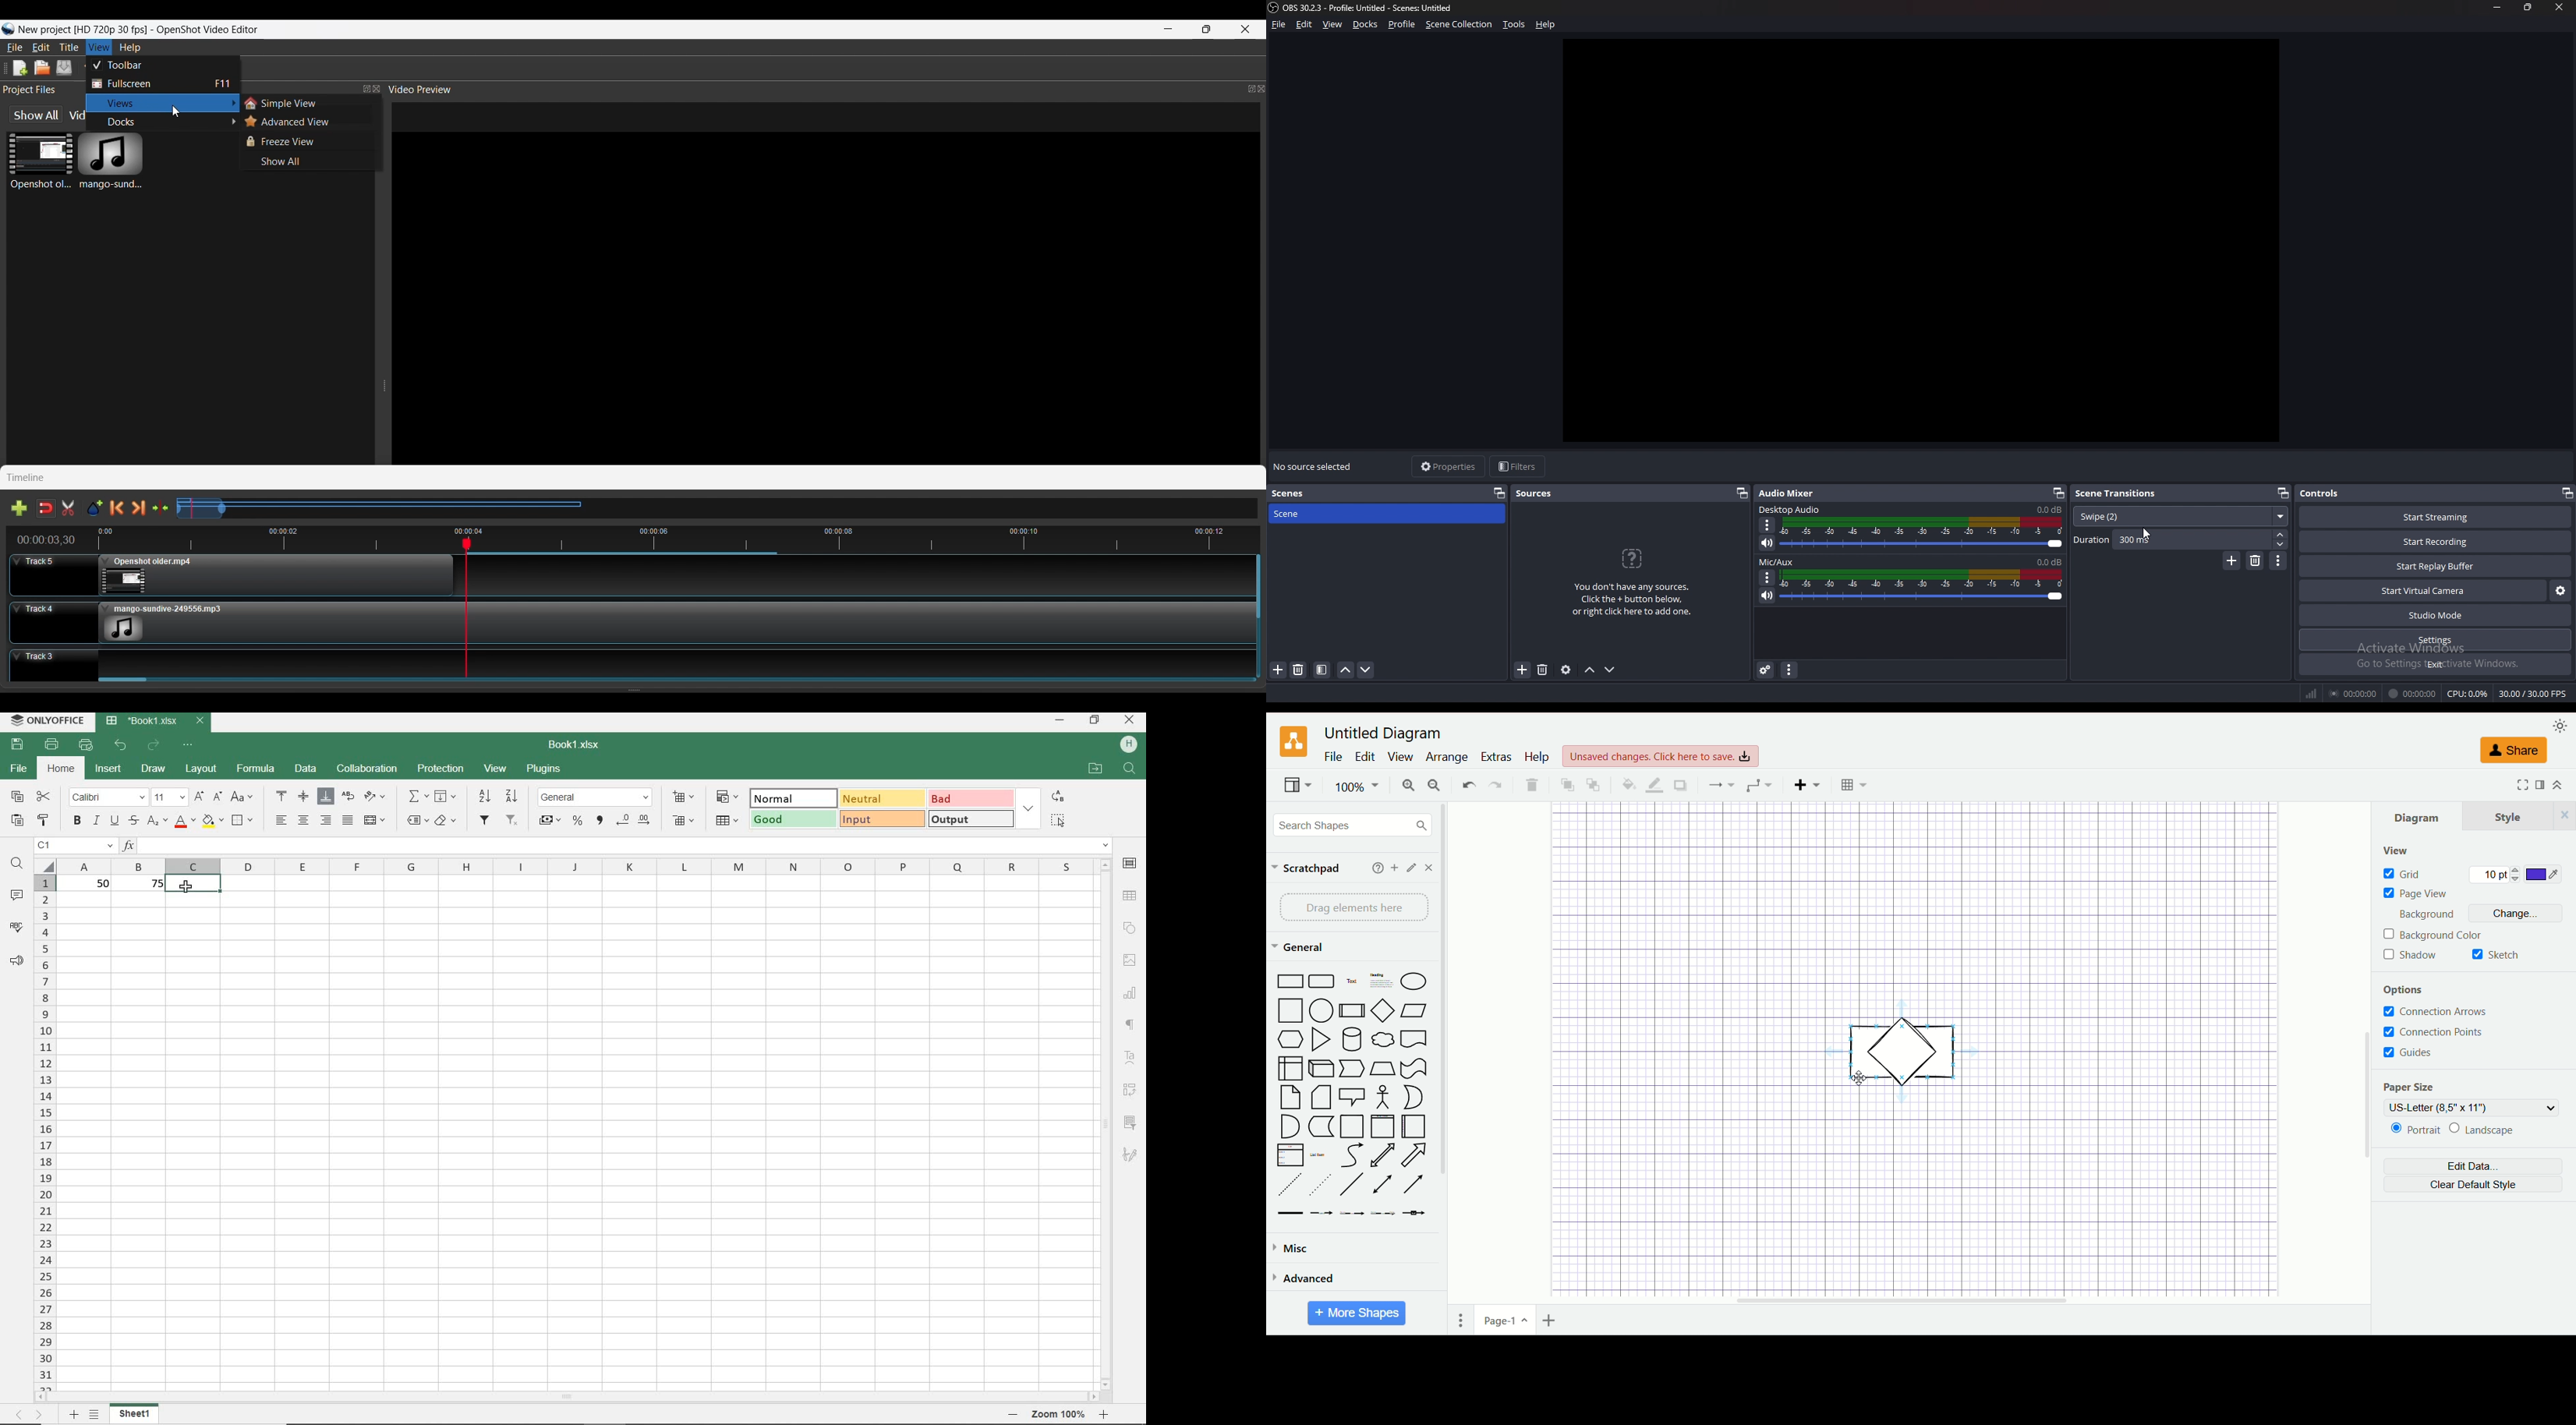  I want to click on remove transition, so click(2256, 561).